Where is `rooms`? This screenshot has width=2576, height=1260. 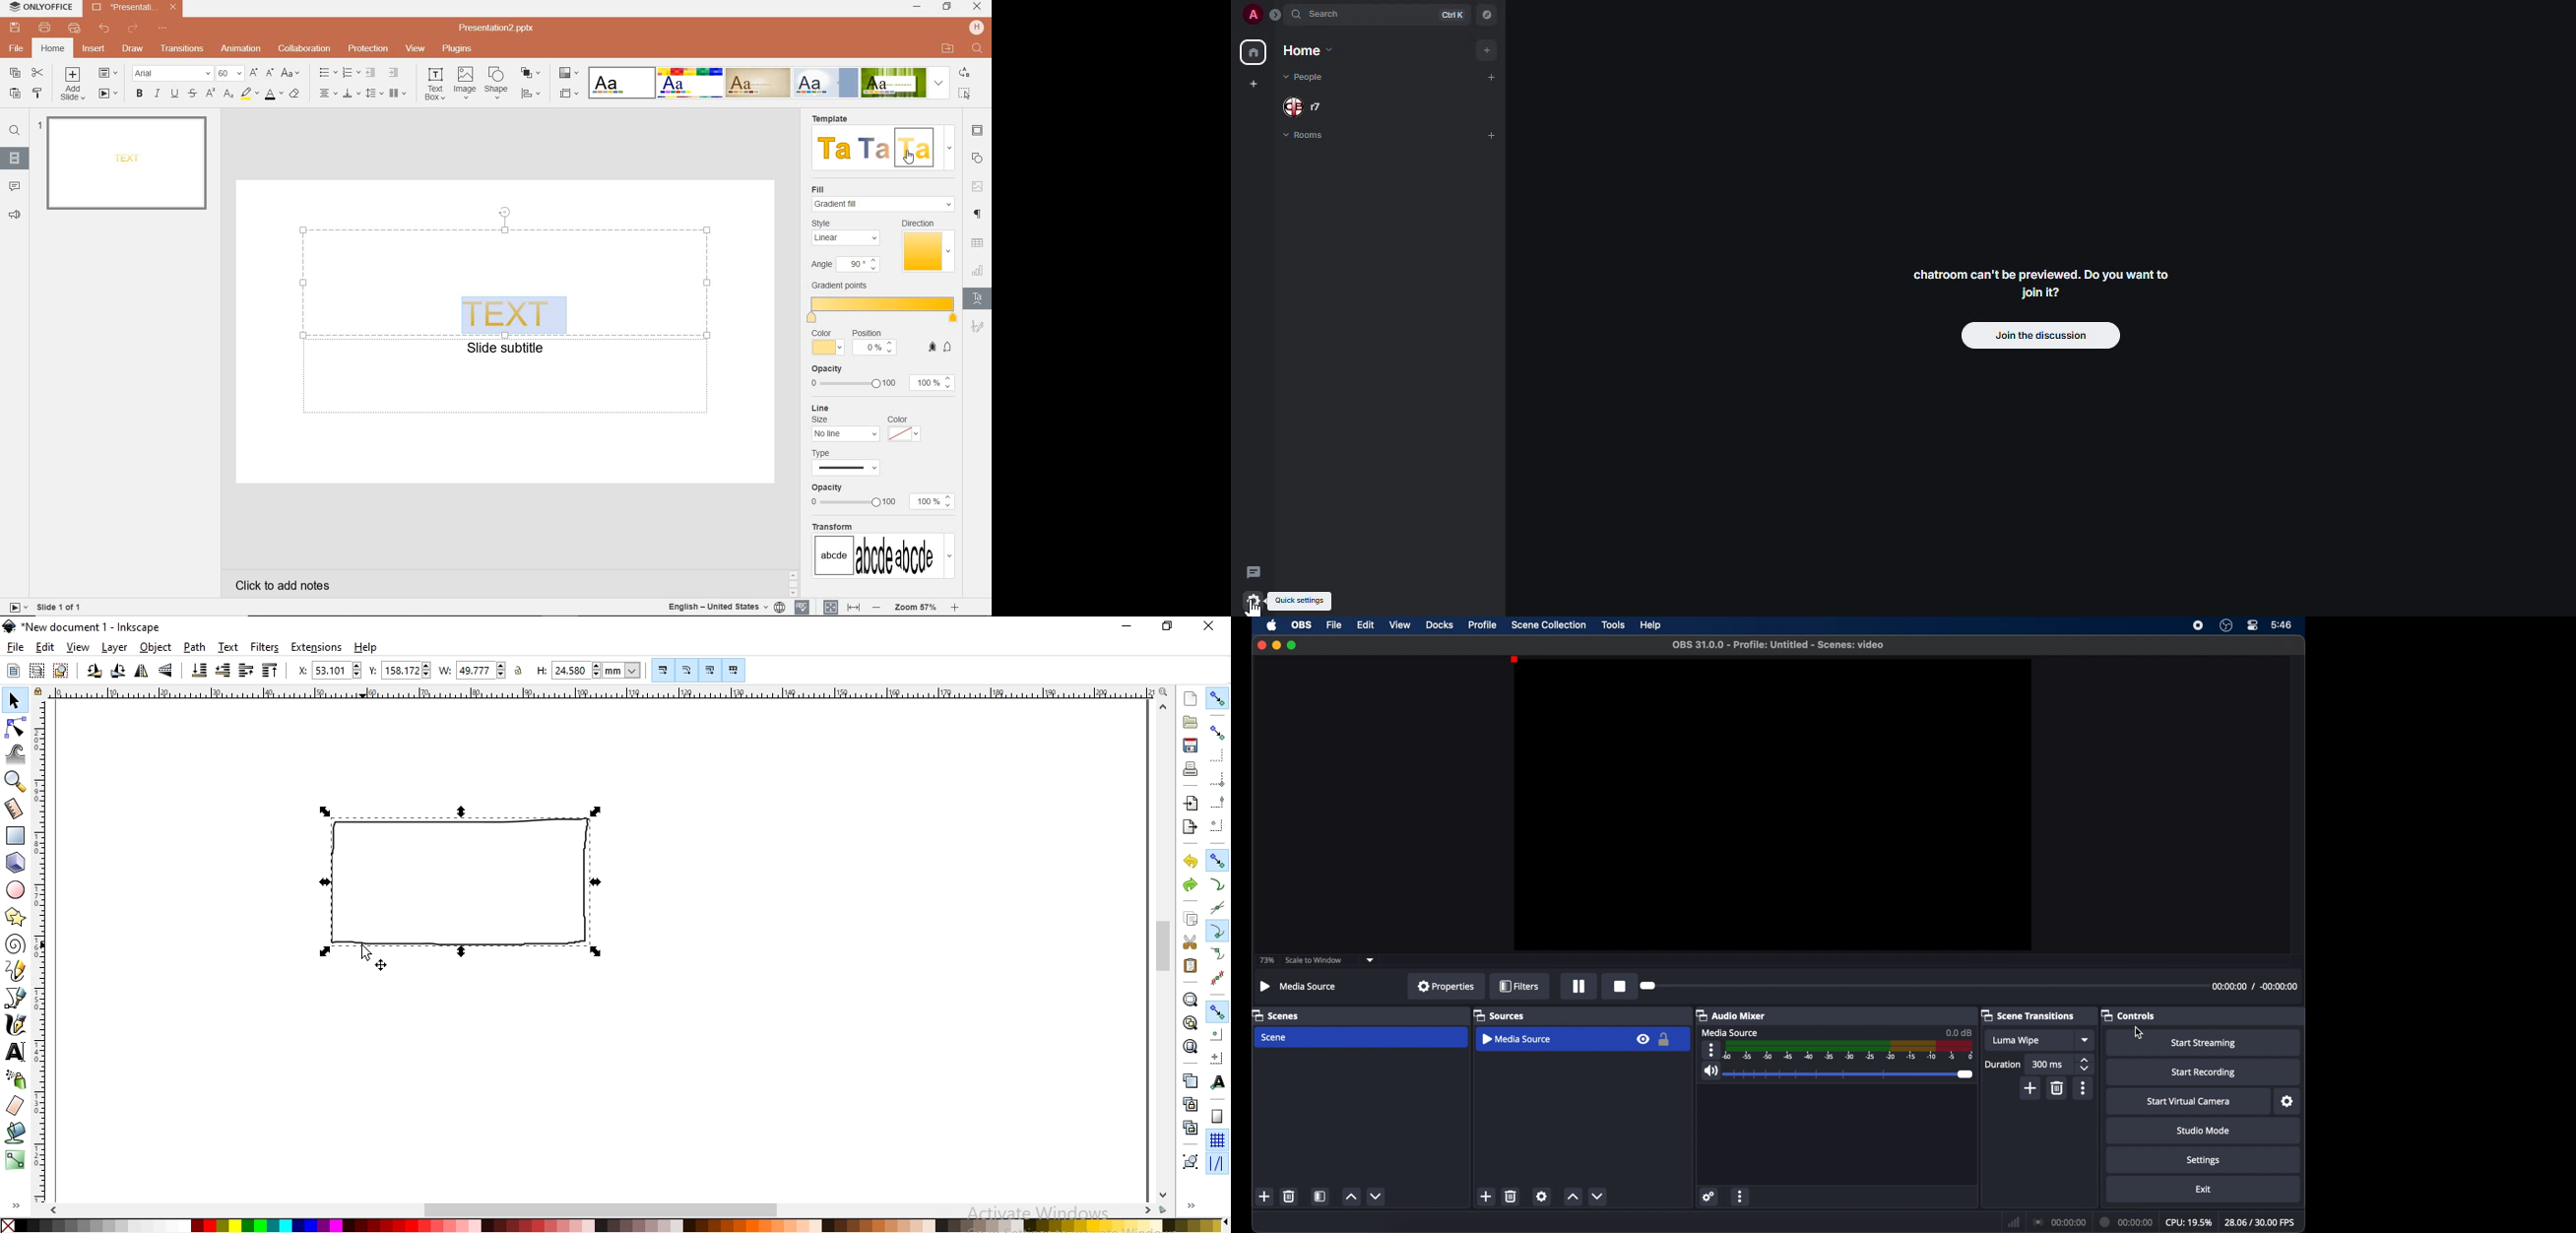
rooms is located at coordinates (1325, 139).